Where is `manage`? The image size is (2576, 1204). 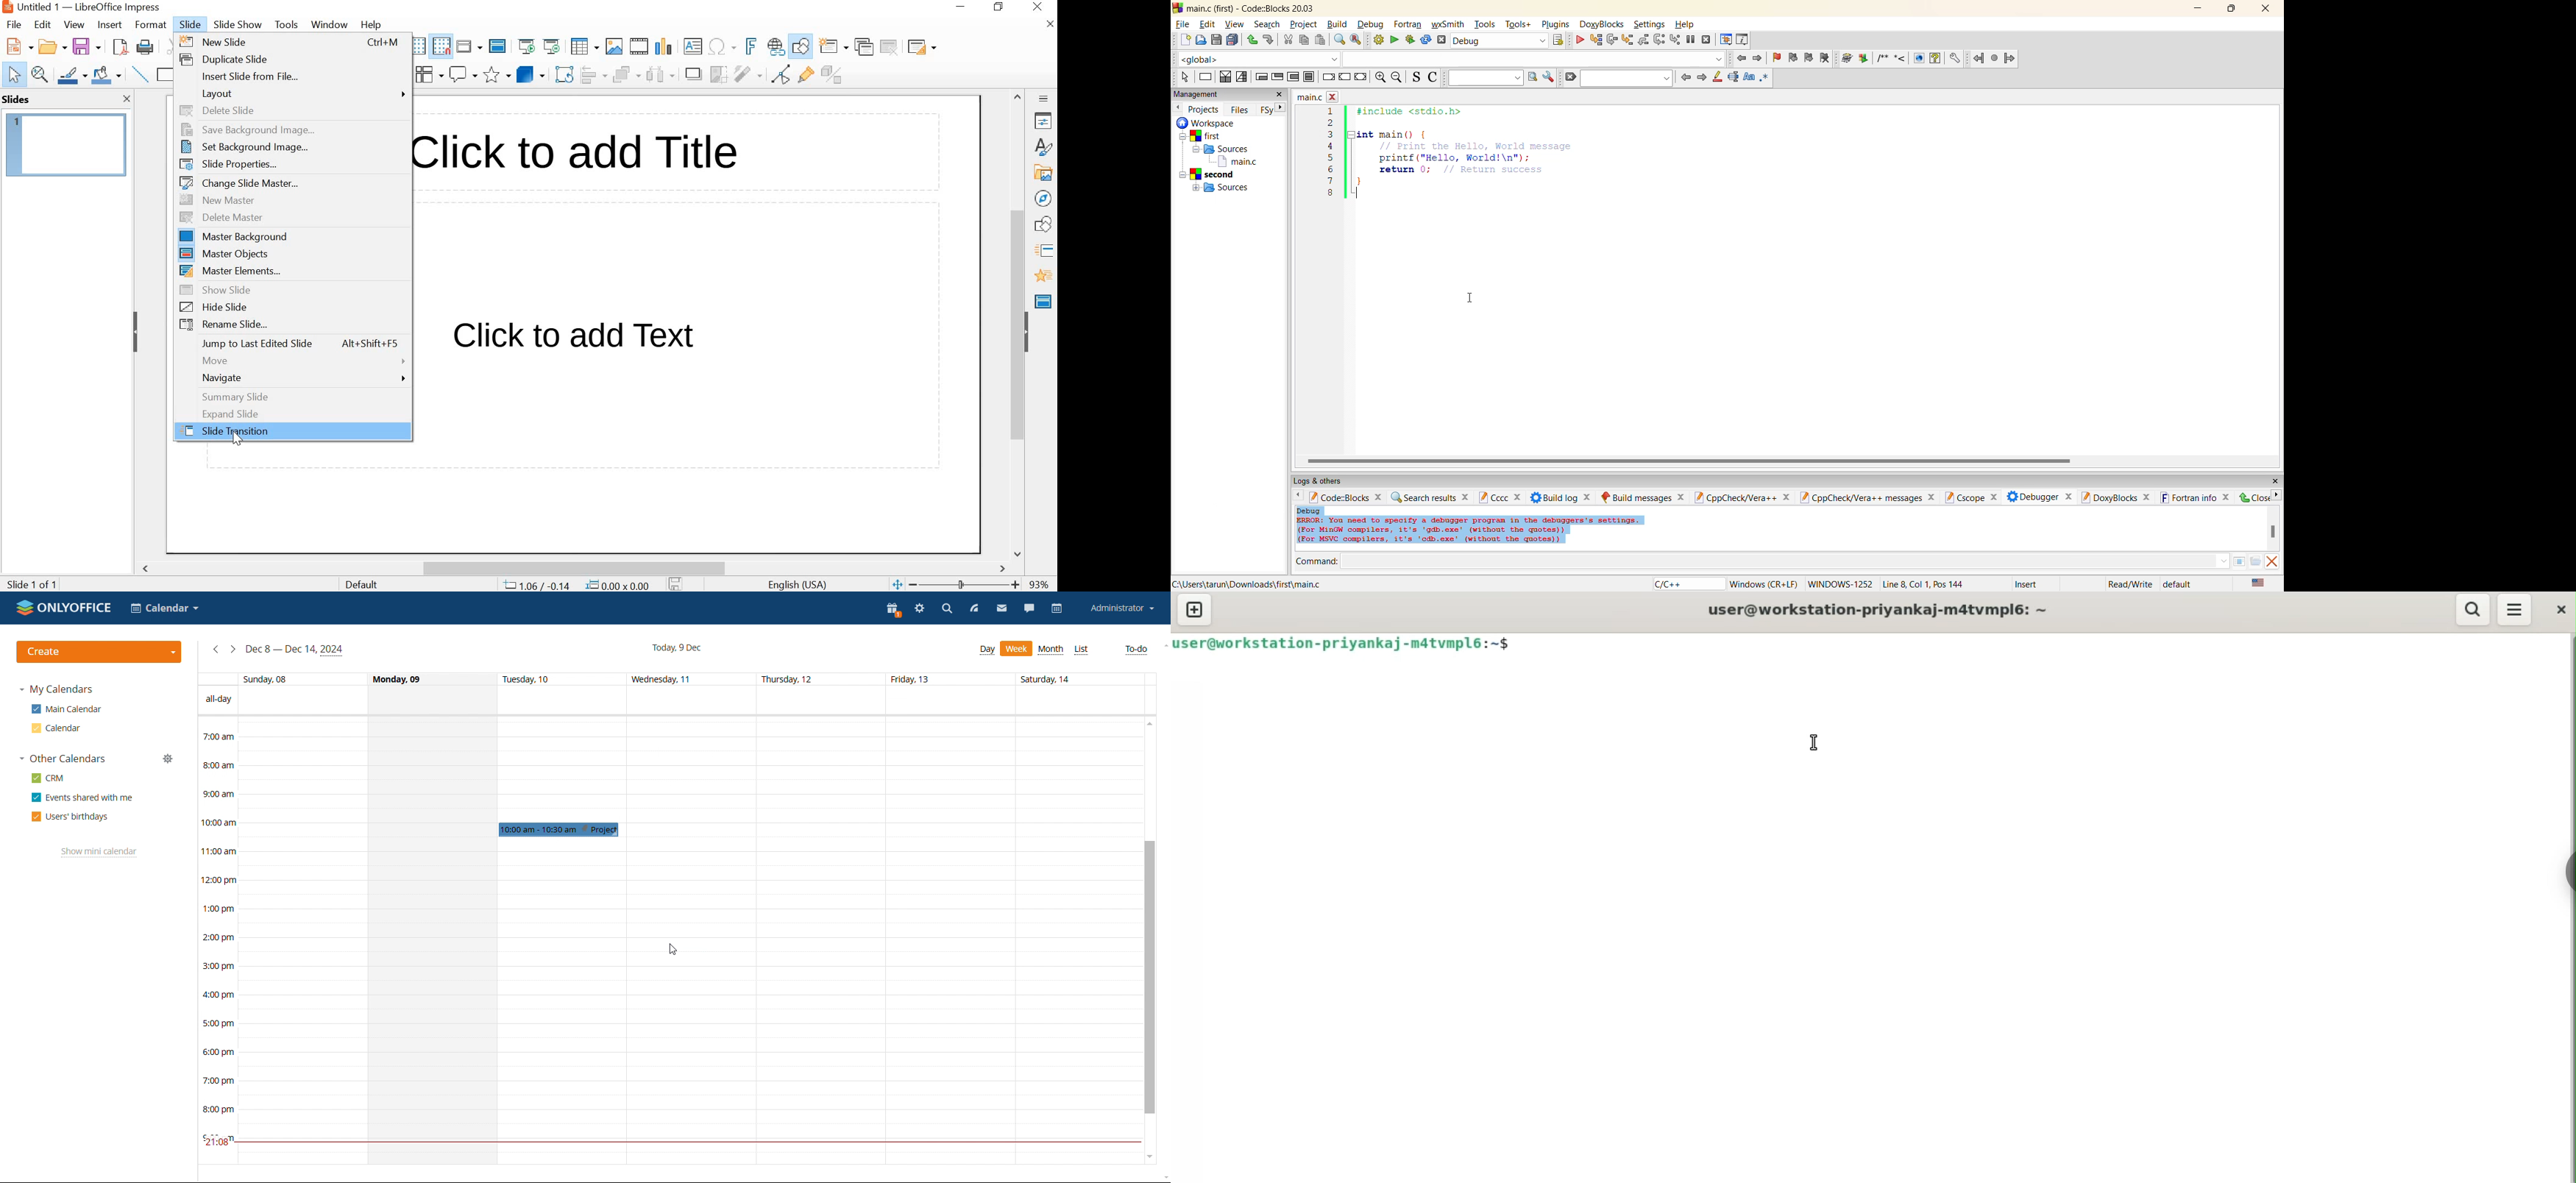 manage is located at coordinates (168, 759).